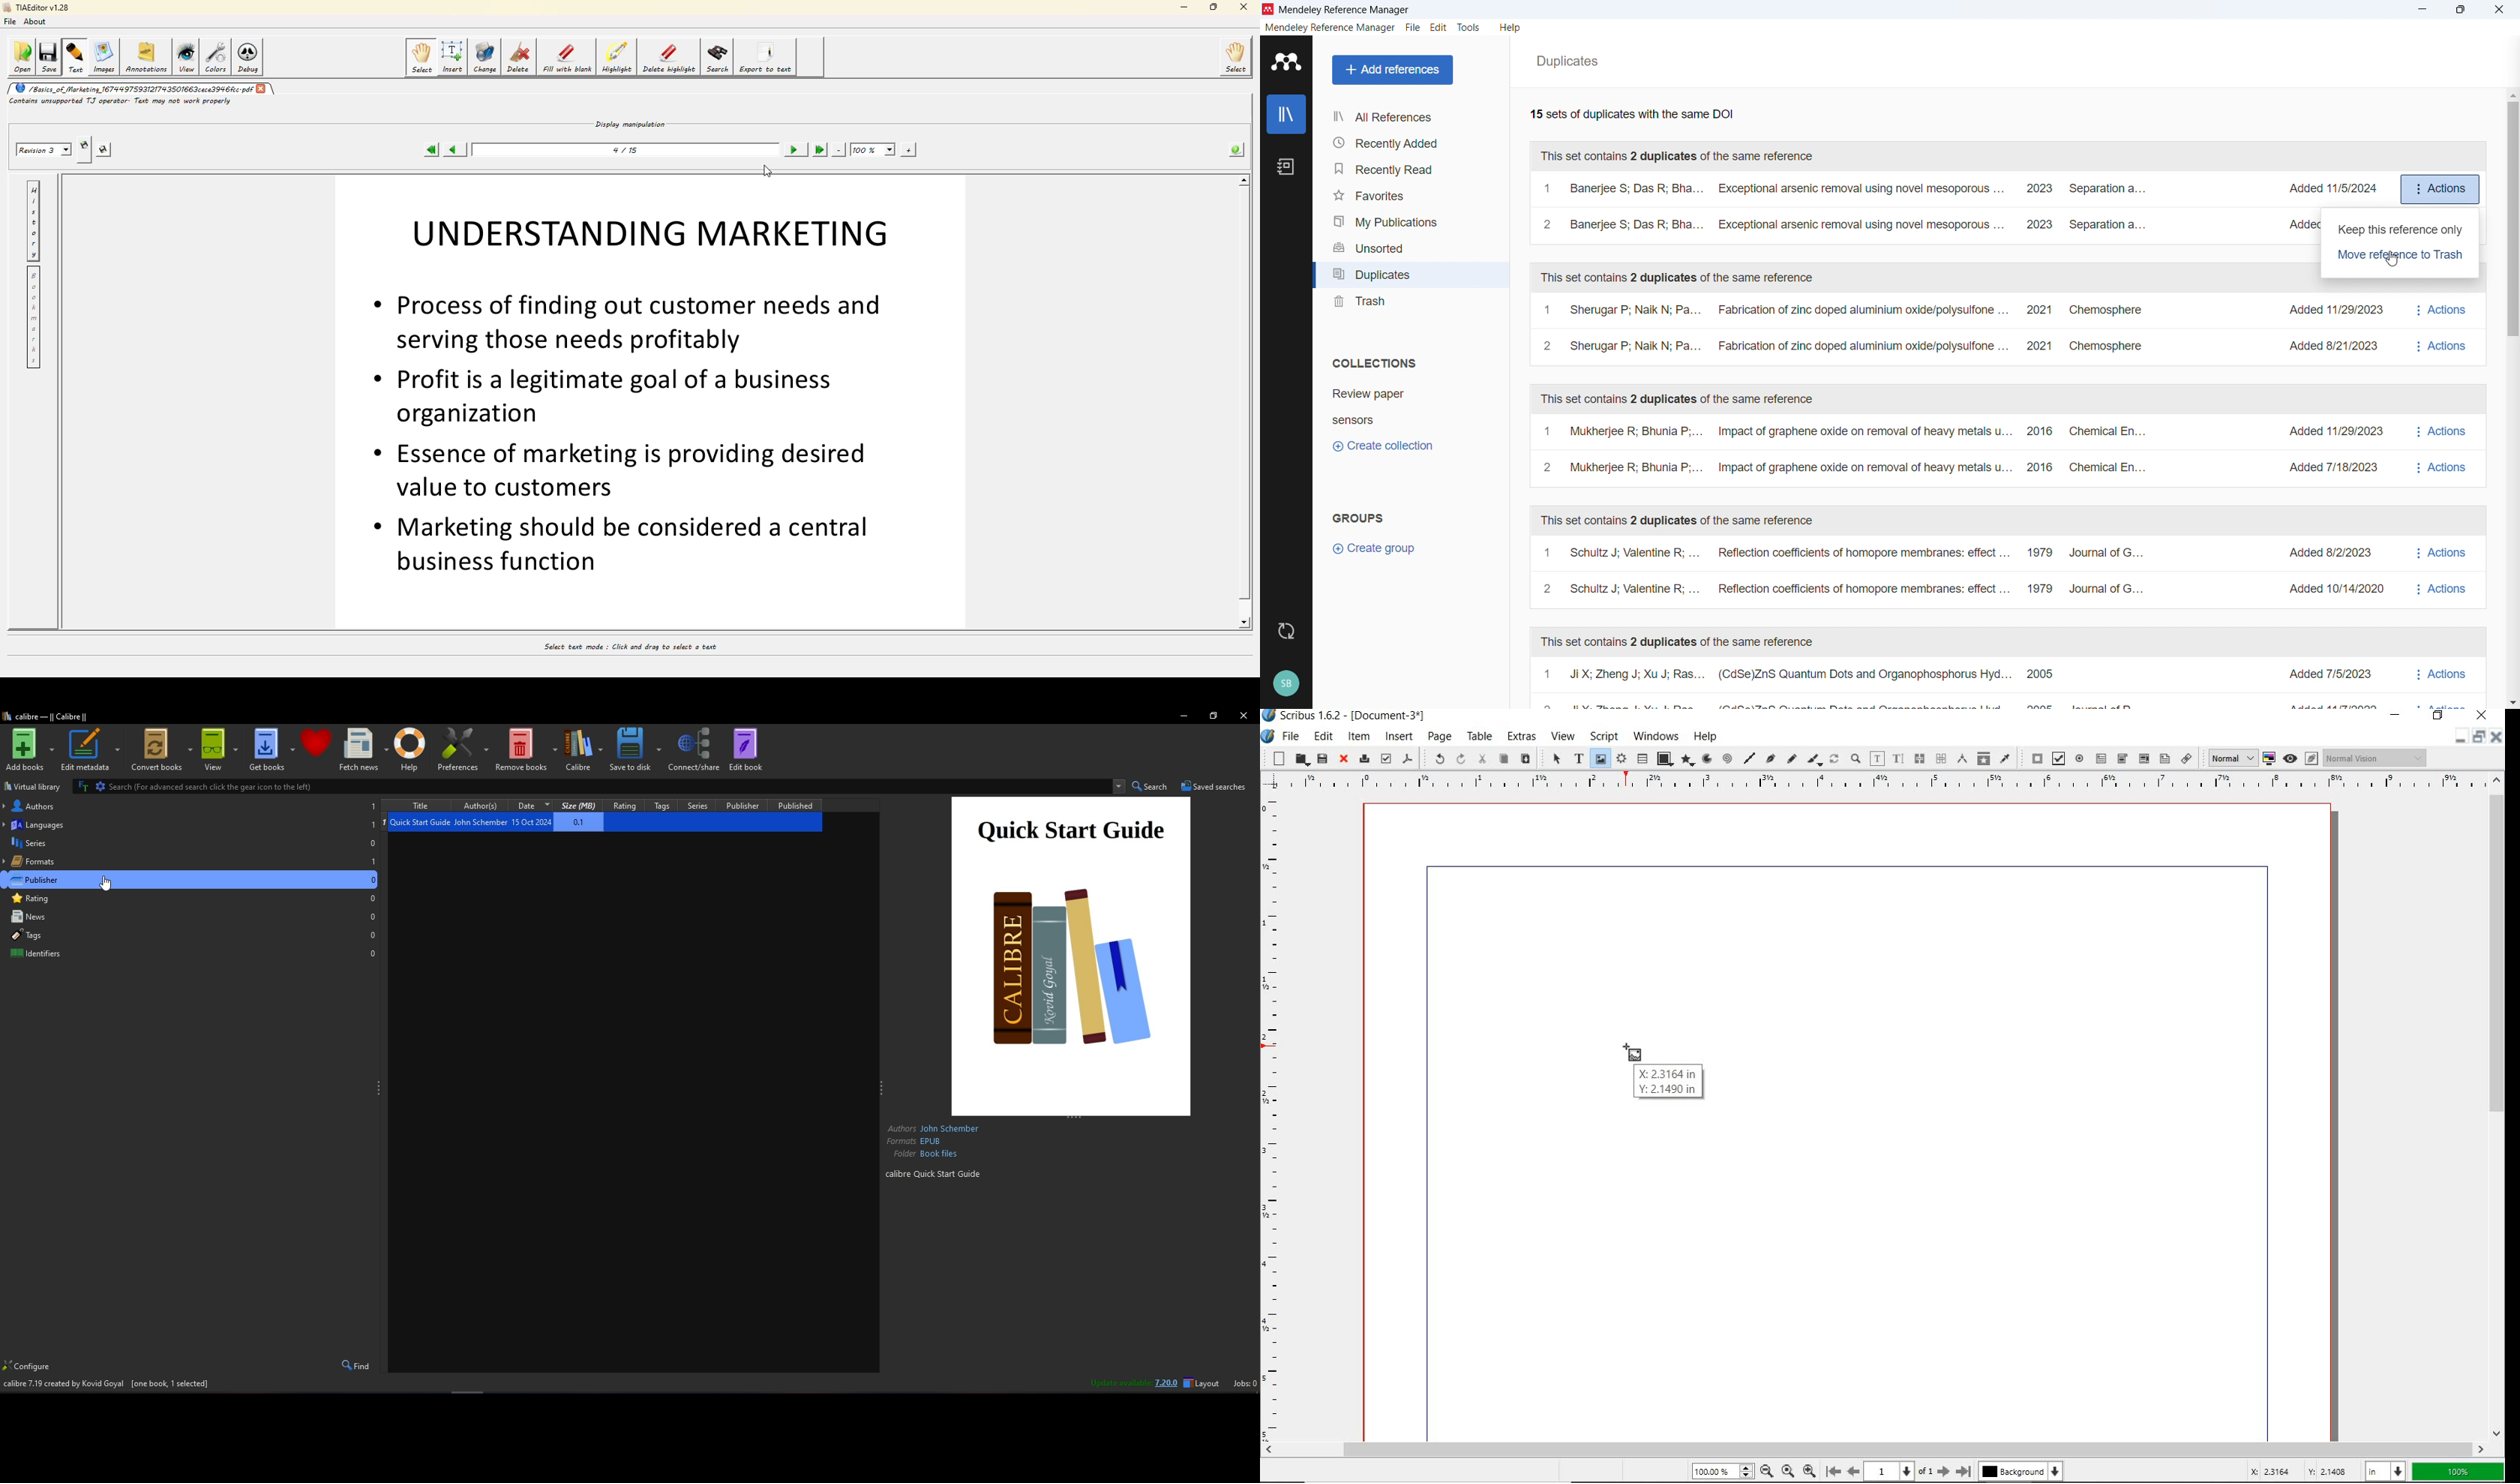  I want to click on Title , so click(1346, 11).